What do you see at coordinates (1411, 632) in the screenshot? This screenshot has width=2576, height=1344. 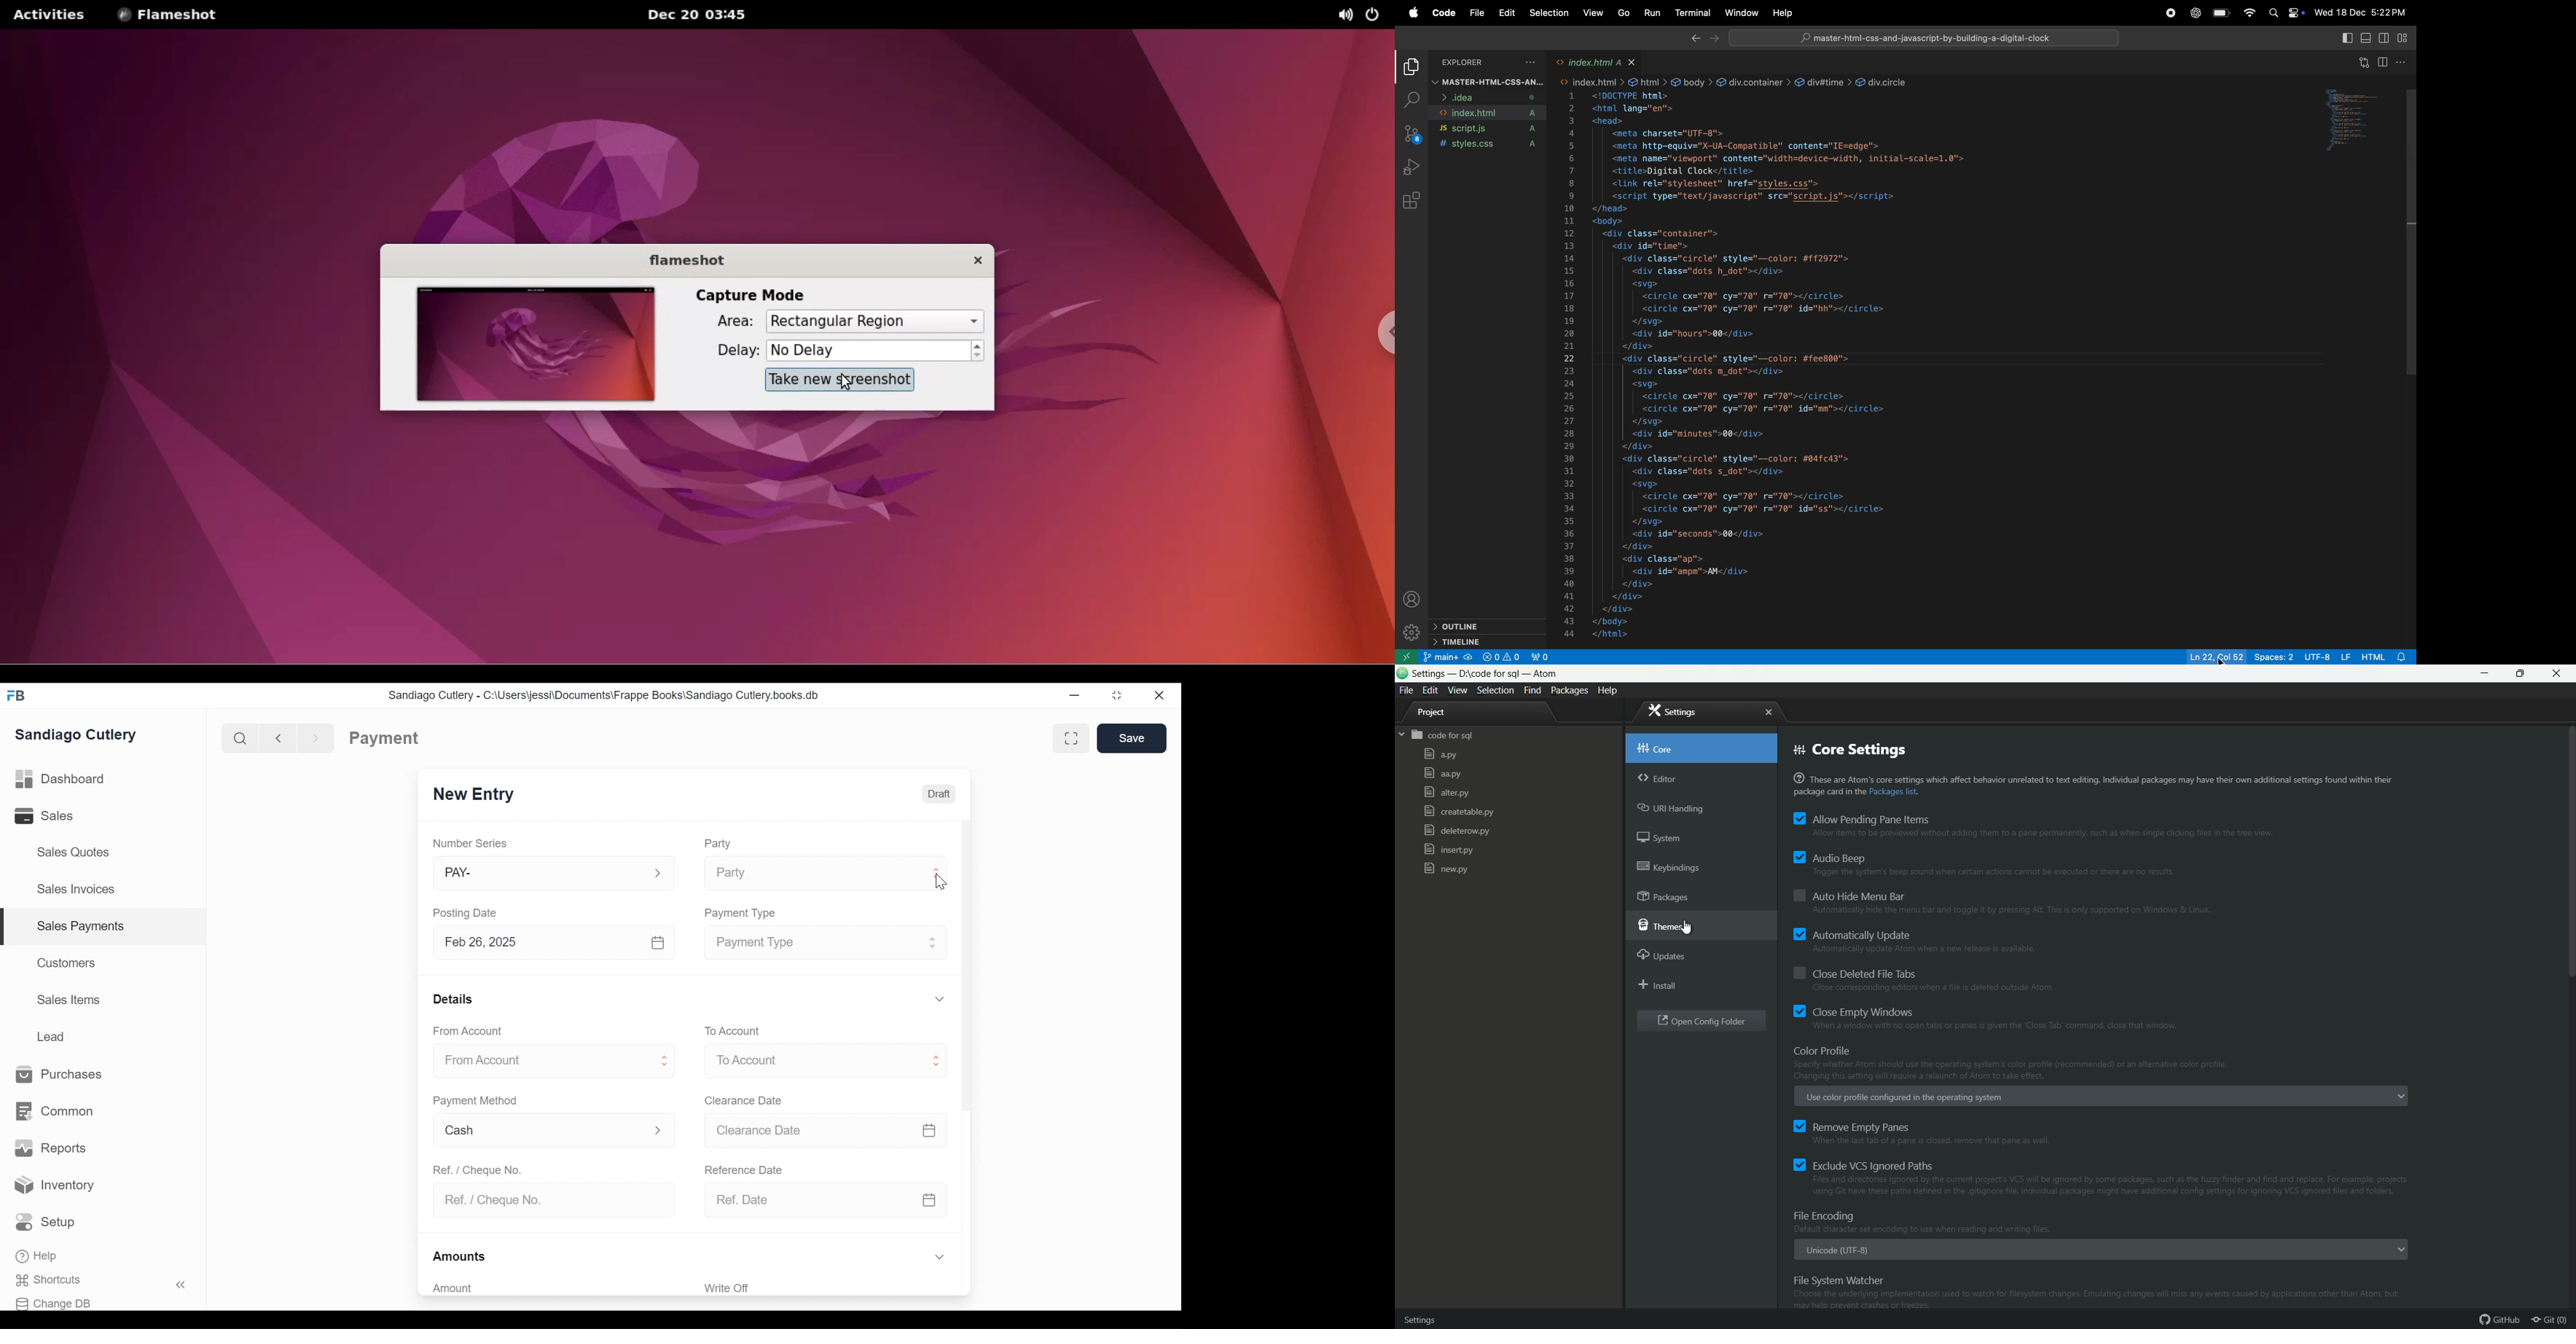 I see `settings` at bounding box center [1411, 632].